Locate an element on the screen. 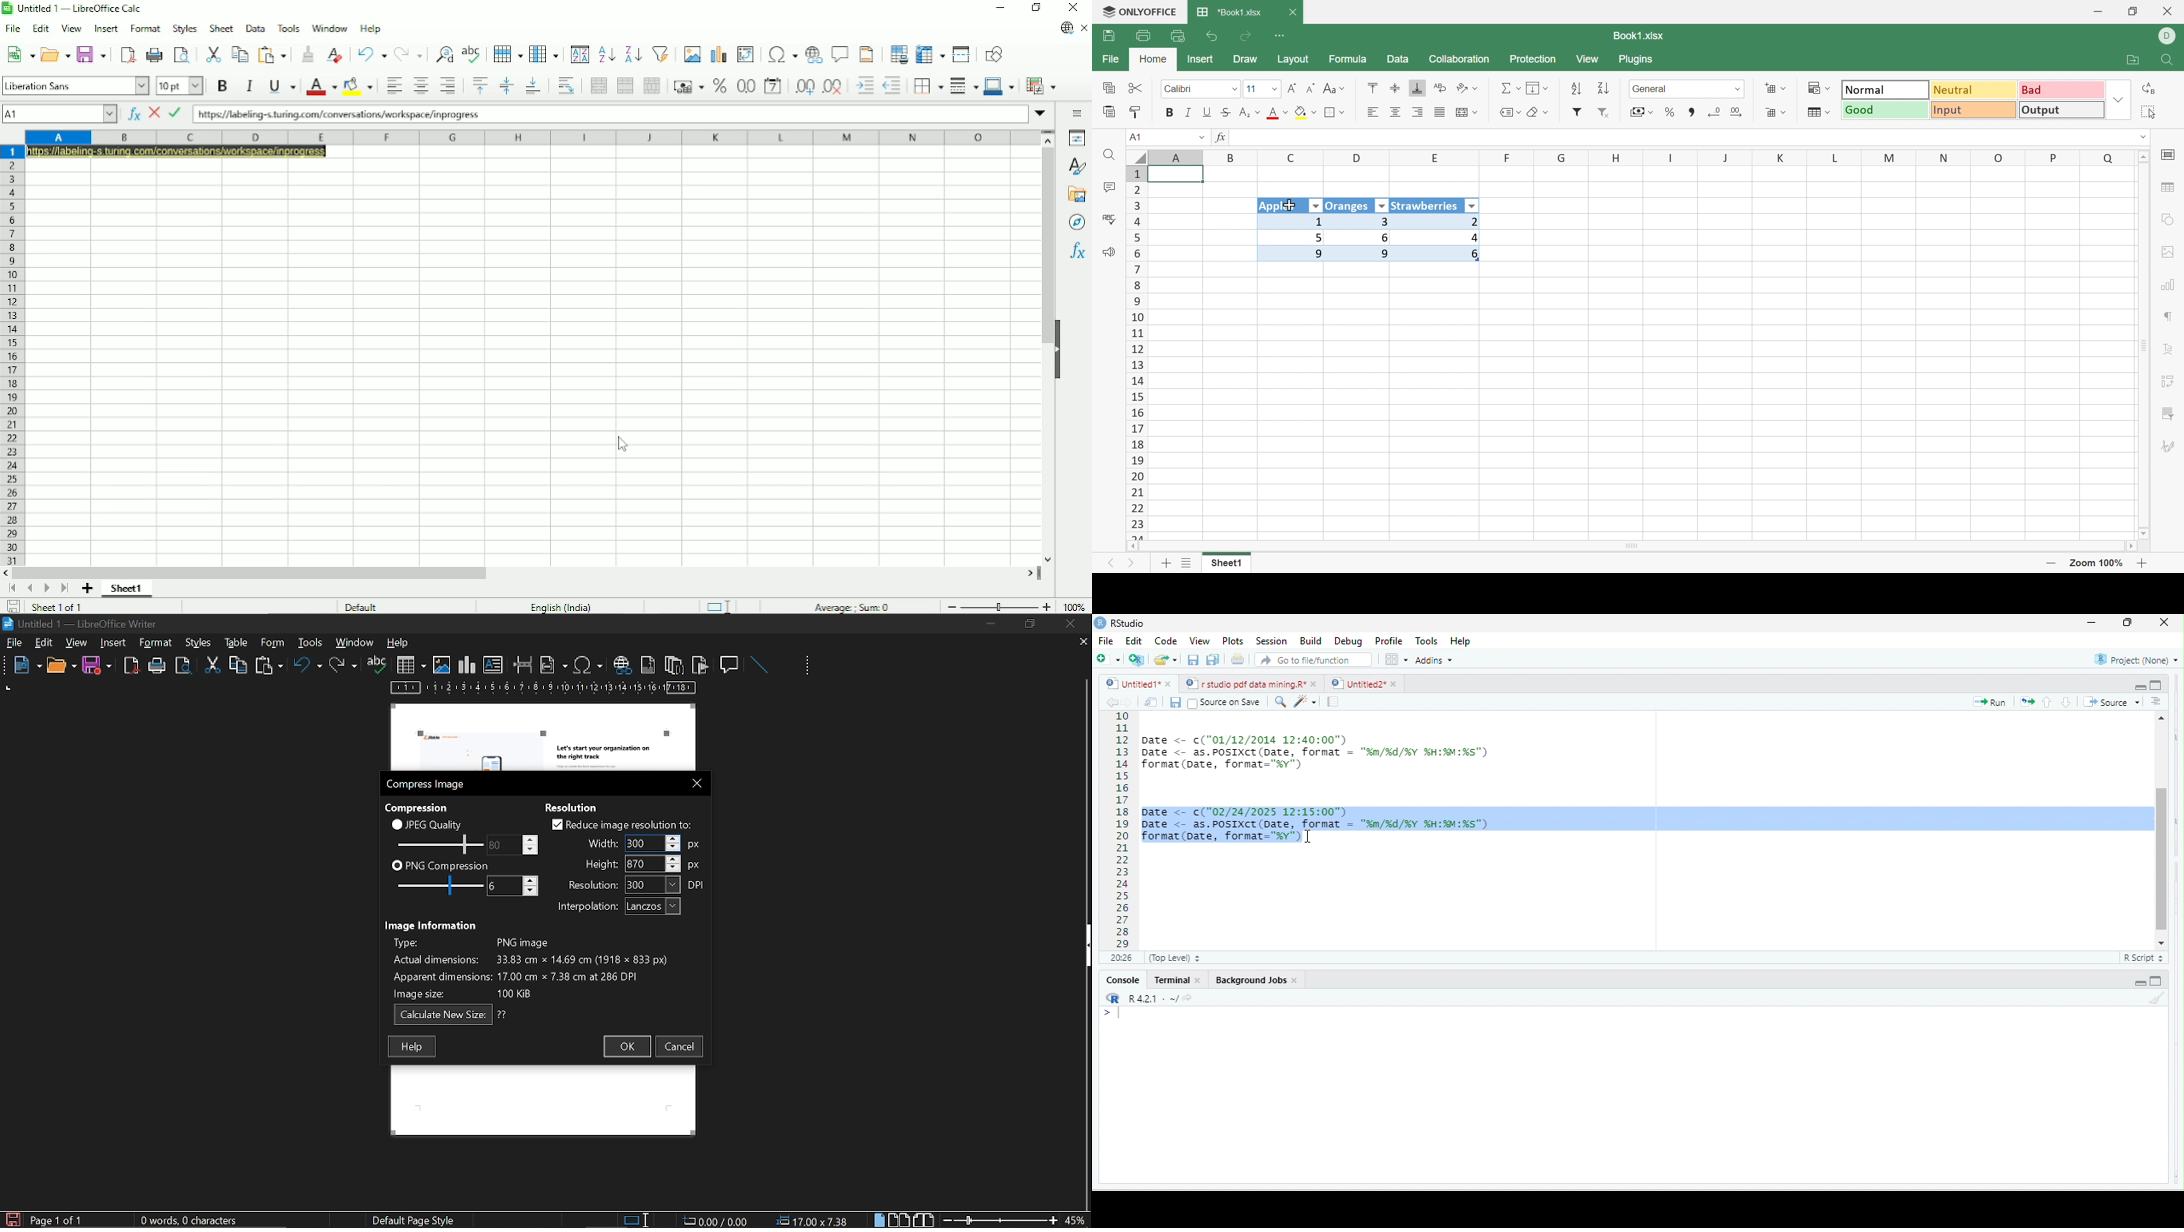  Format as number is located at coordinates (745, 86).